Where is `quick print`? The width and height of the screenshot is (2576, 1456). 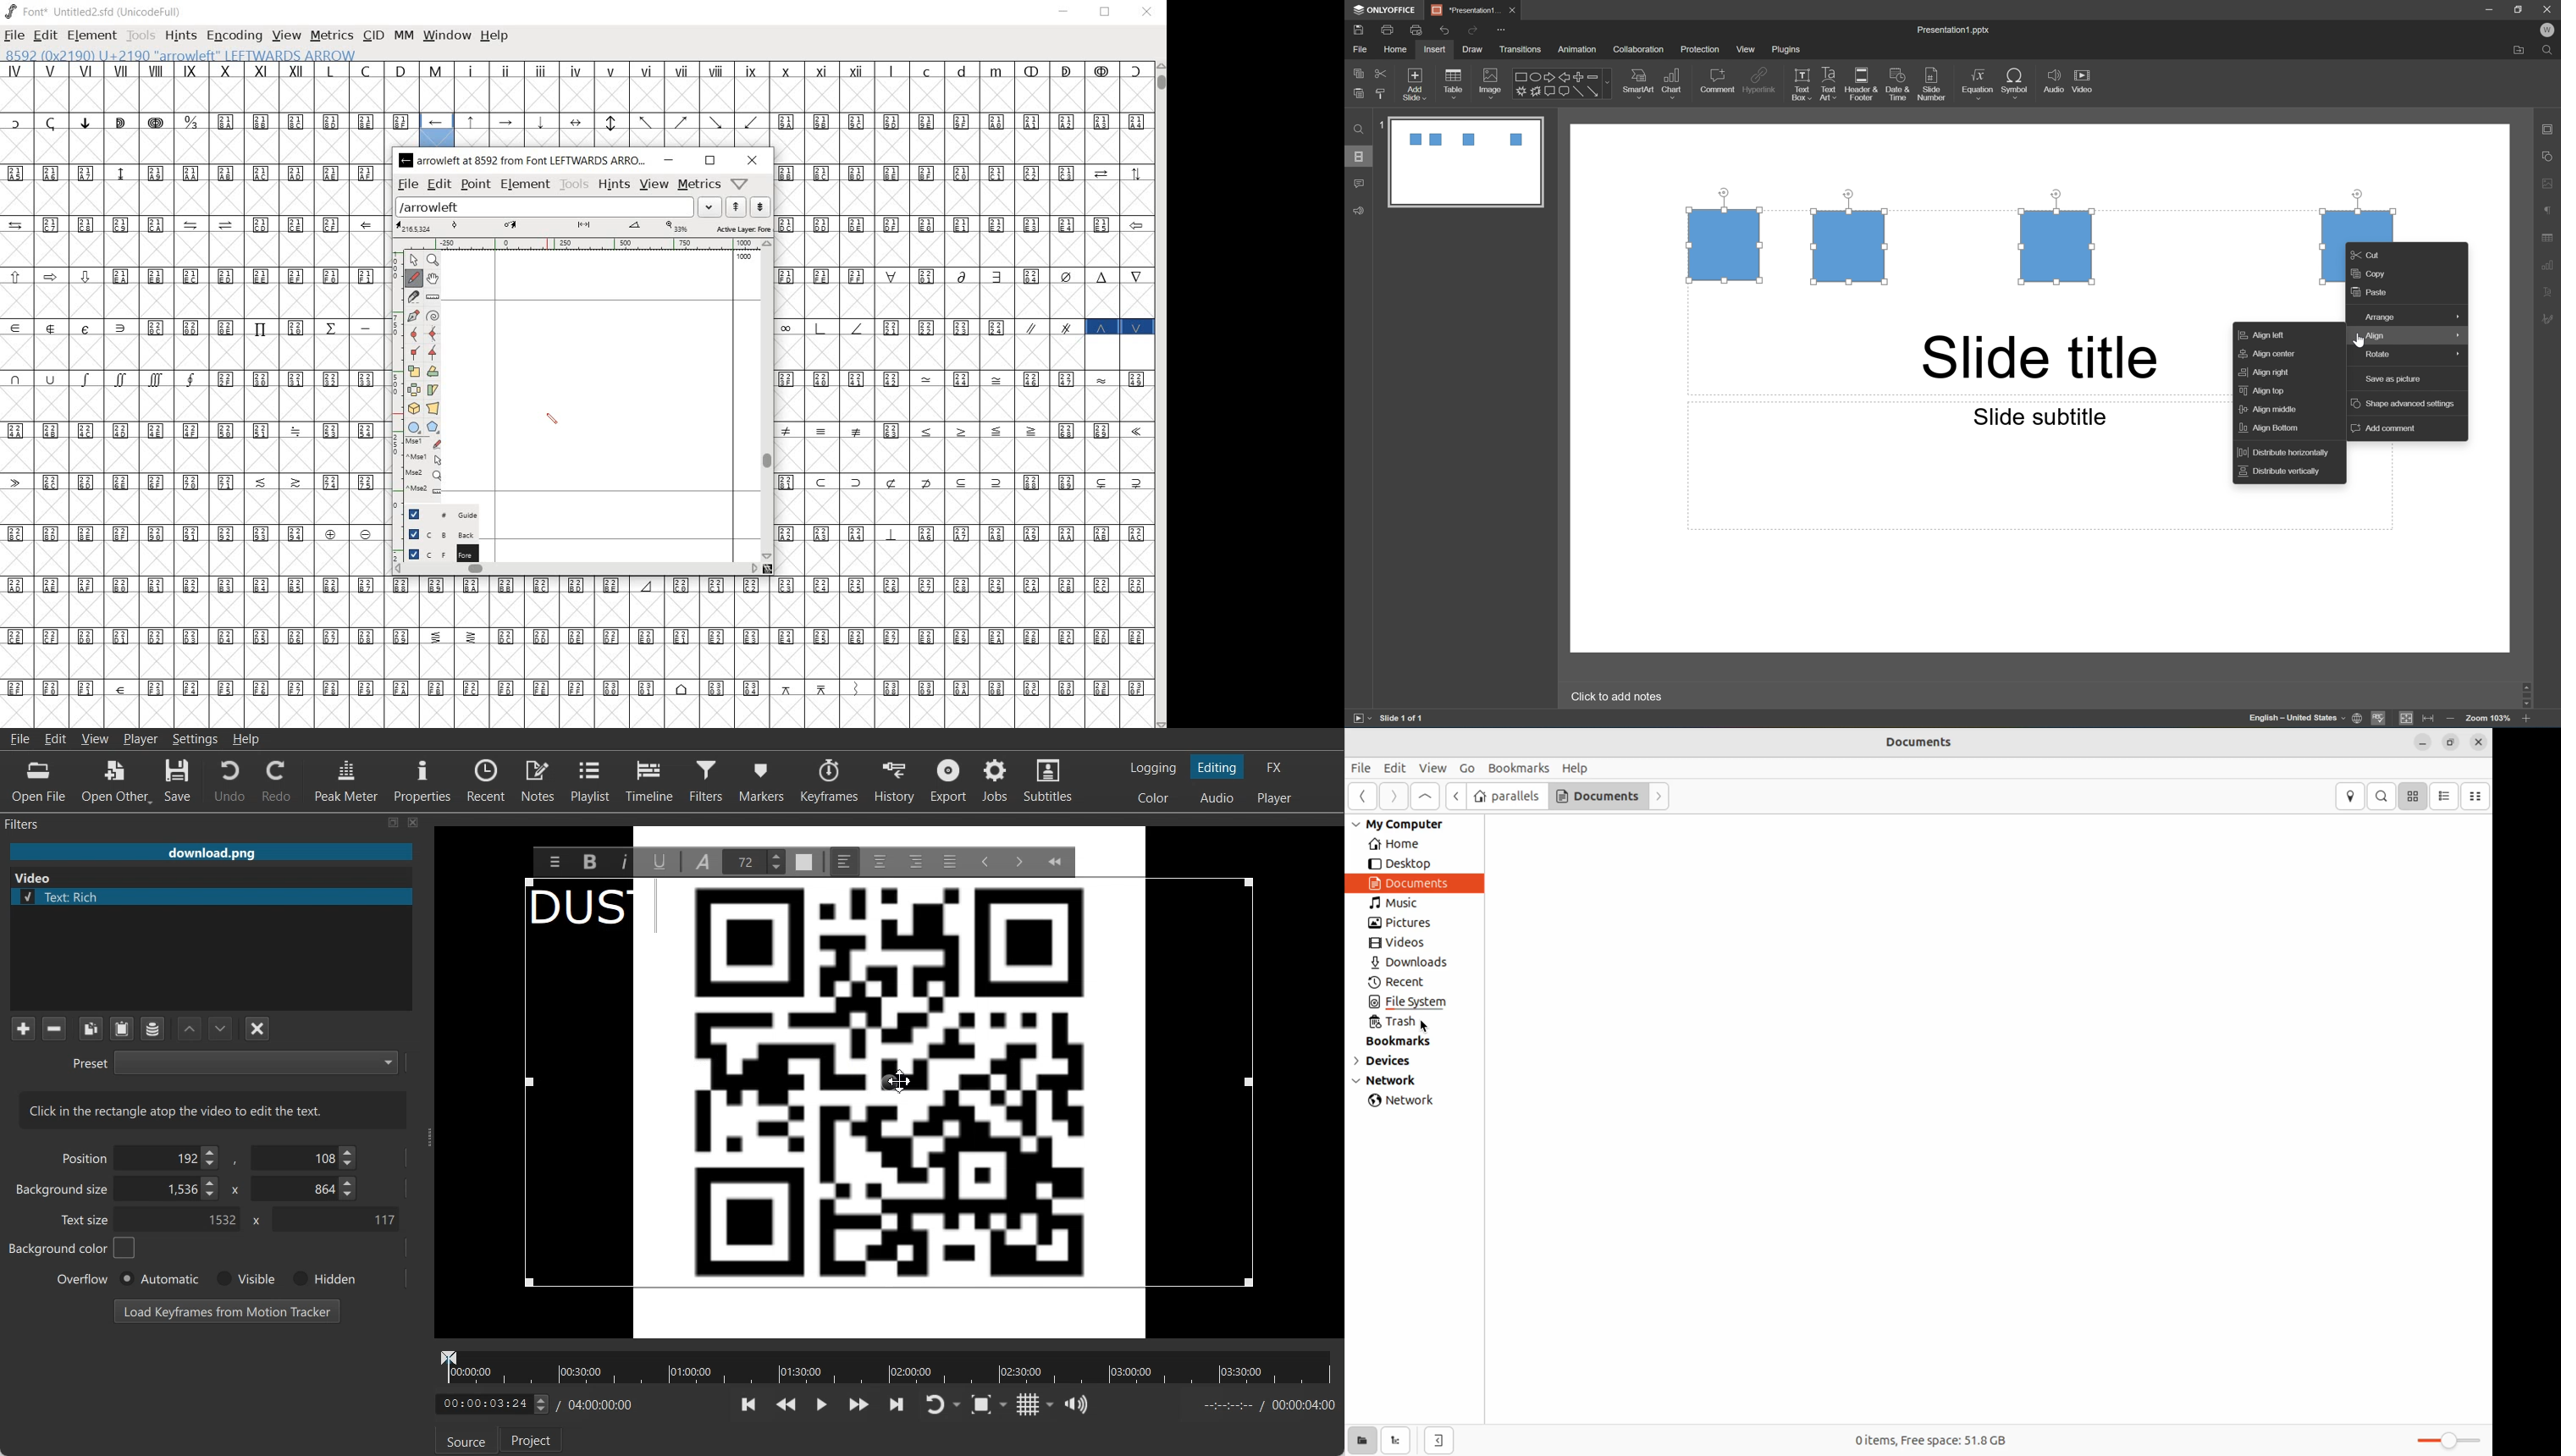
quick print is located at coordinates (1416, 29).